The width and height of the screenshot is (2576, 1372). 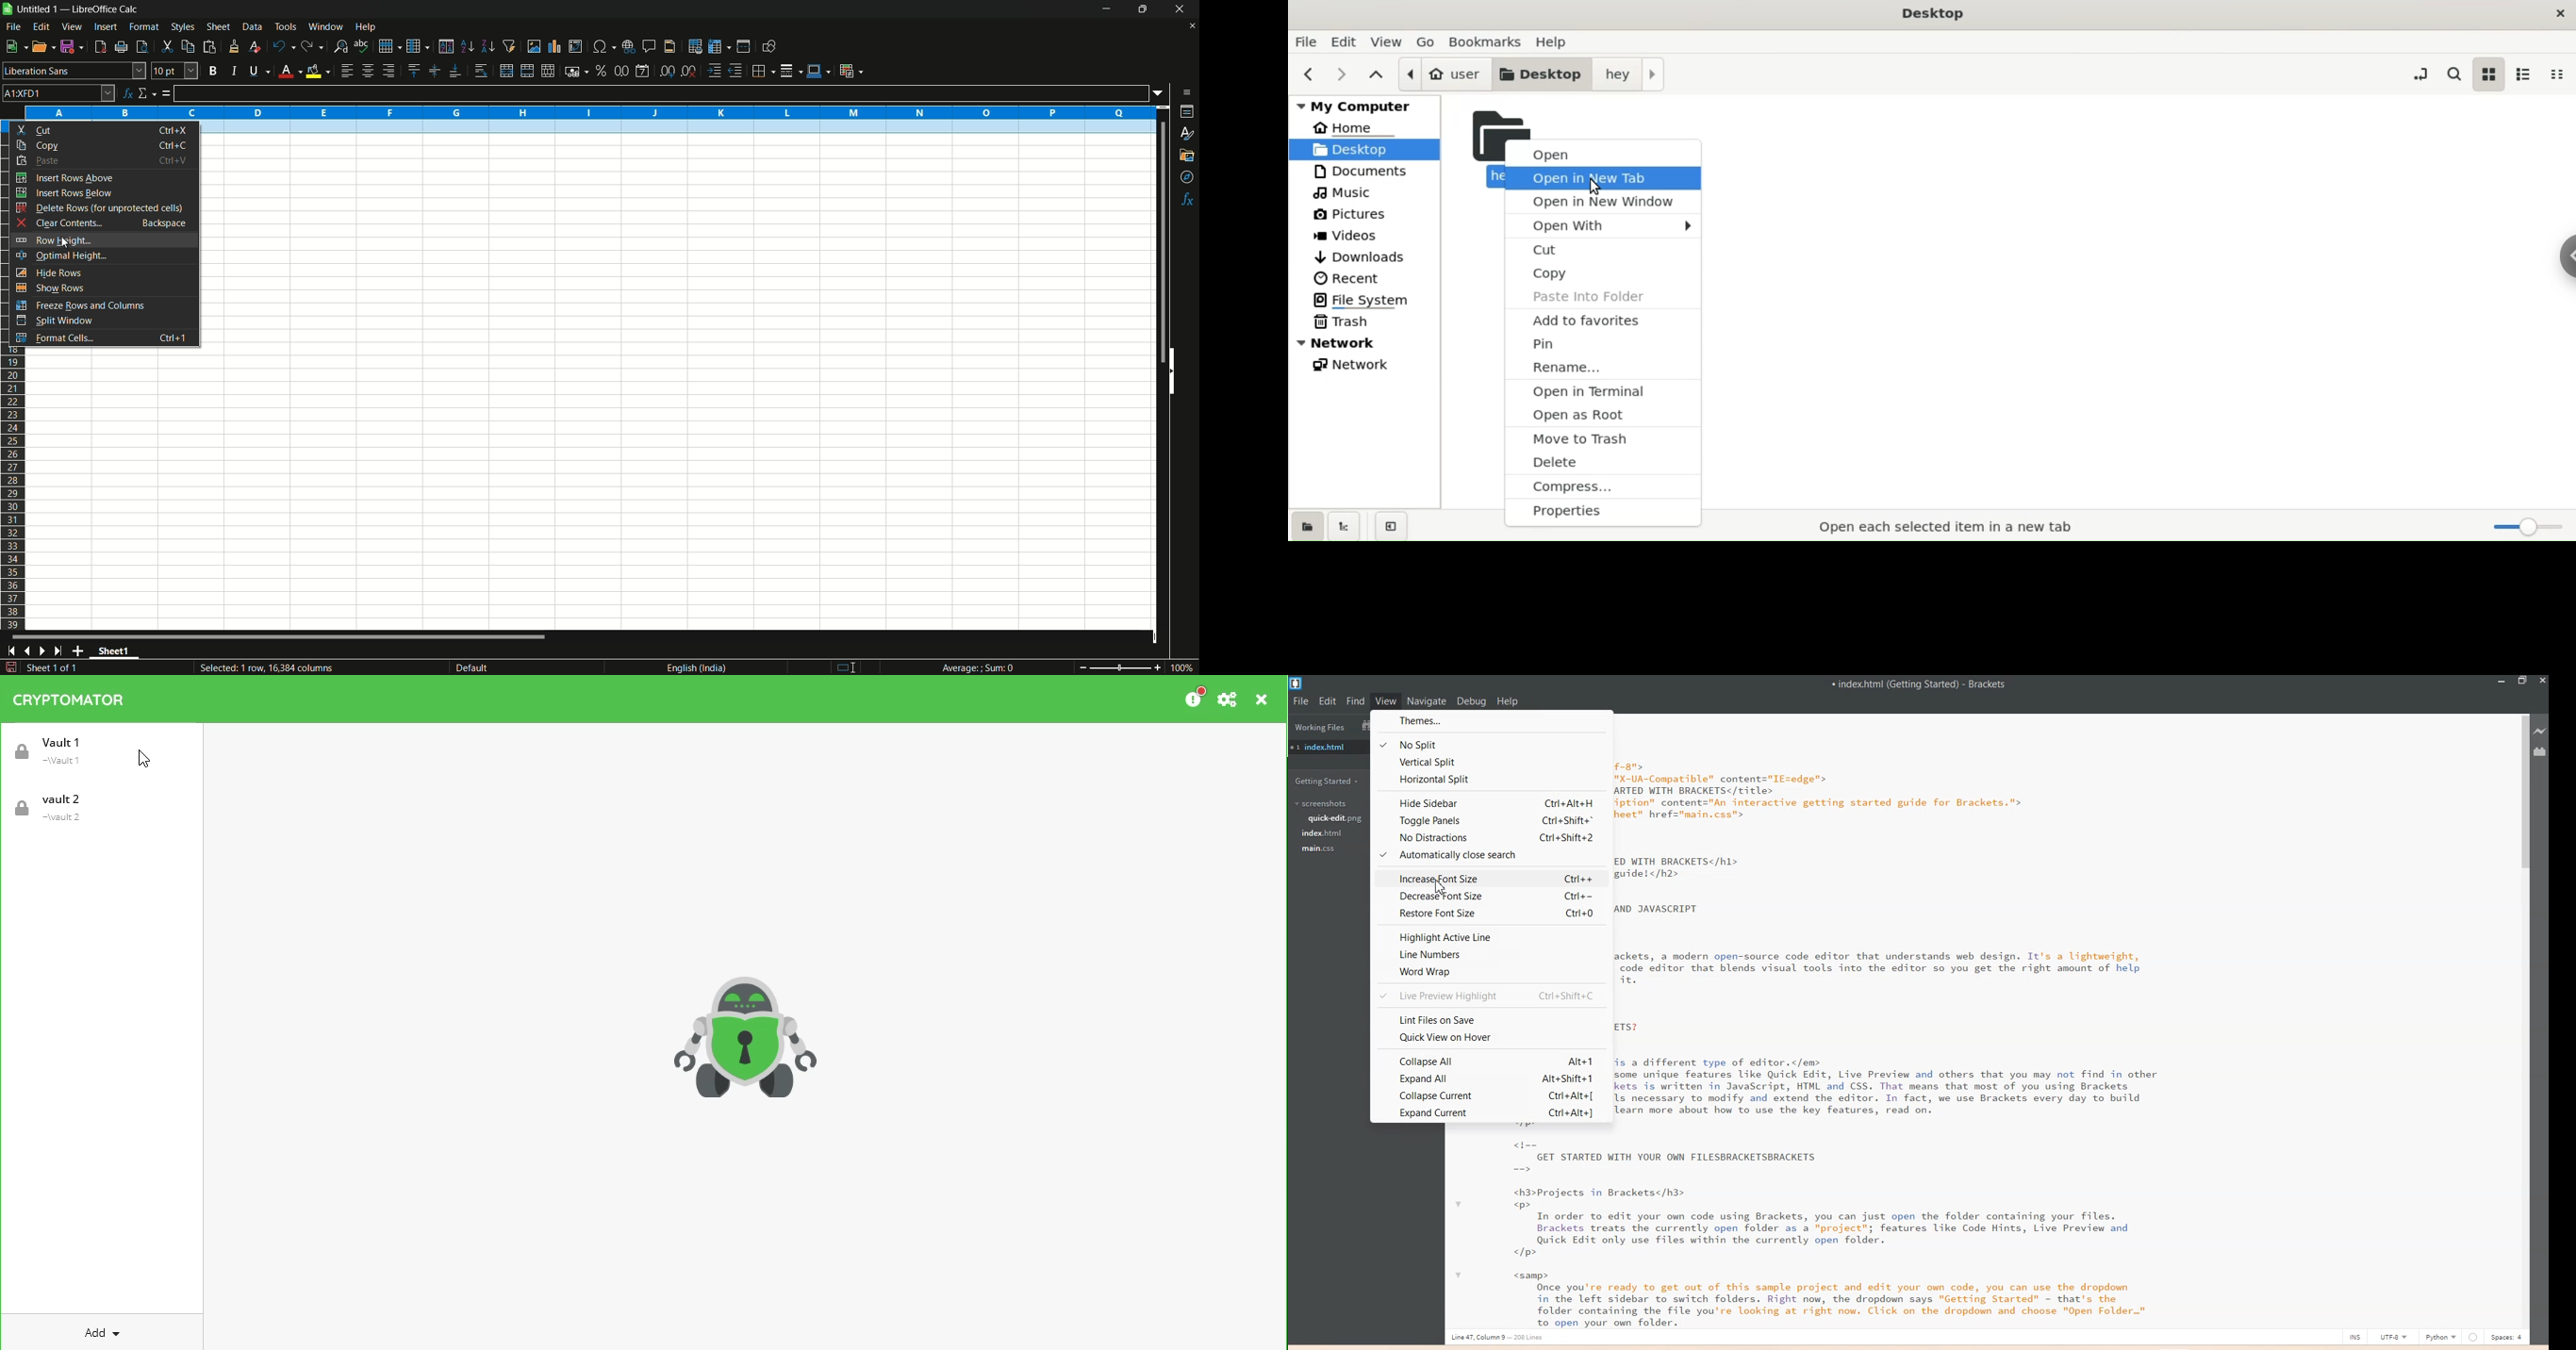 I want to click on Line Number, so click(x=1492, y=955).